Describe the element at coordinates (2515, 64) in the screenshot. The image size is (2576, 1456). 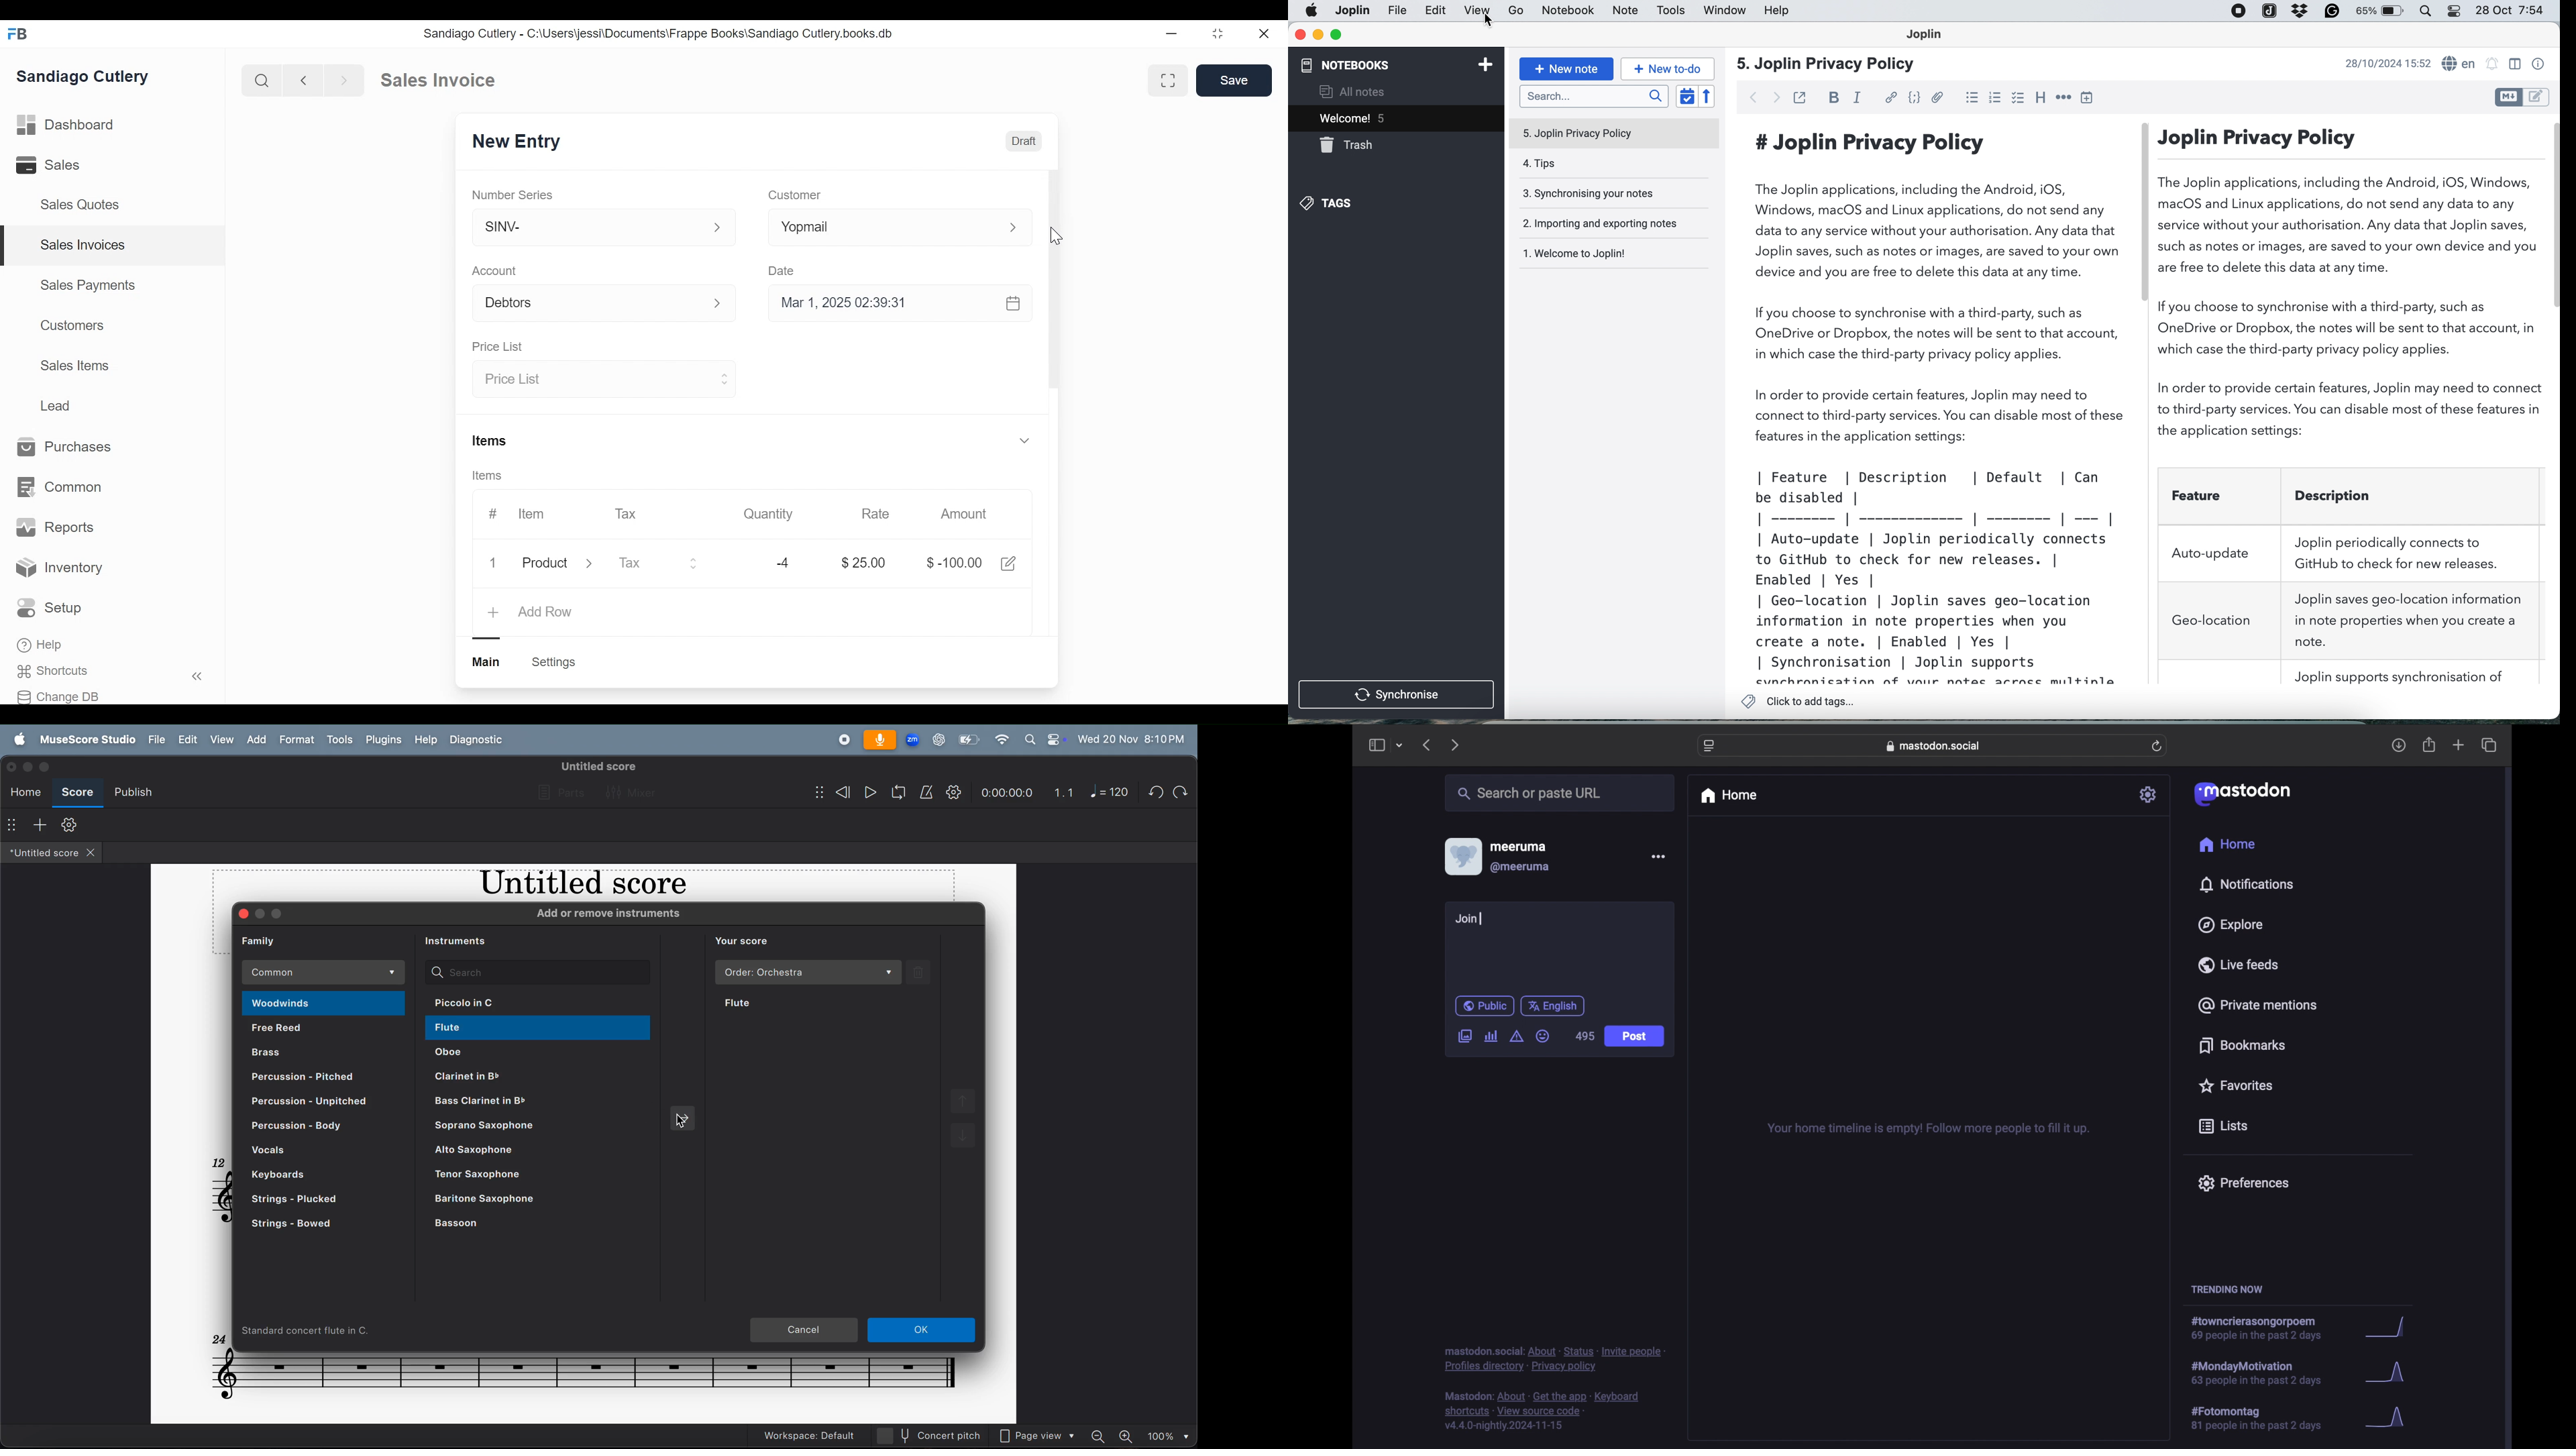
I see `toggle editor layout` at that location.